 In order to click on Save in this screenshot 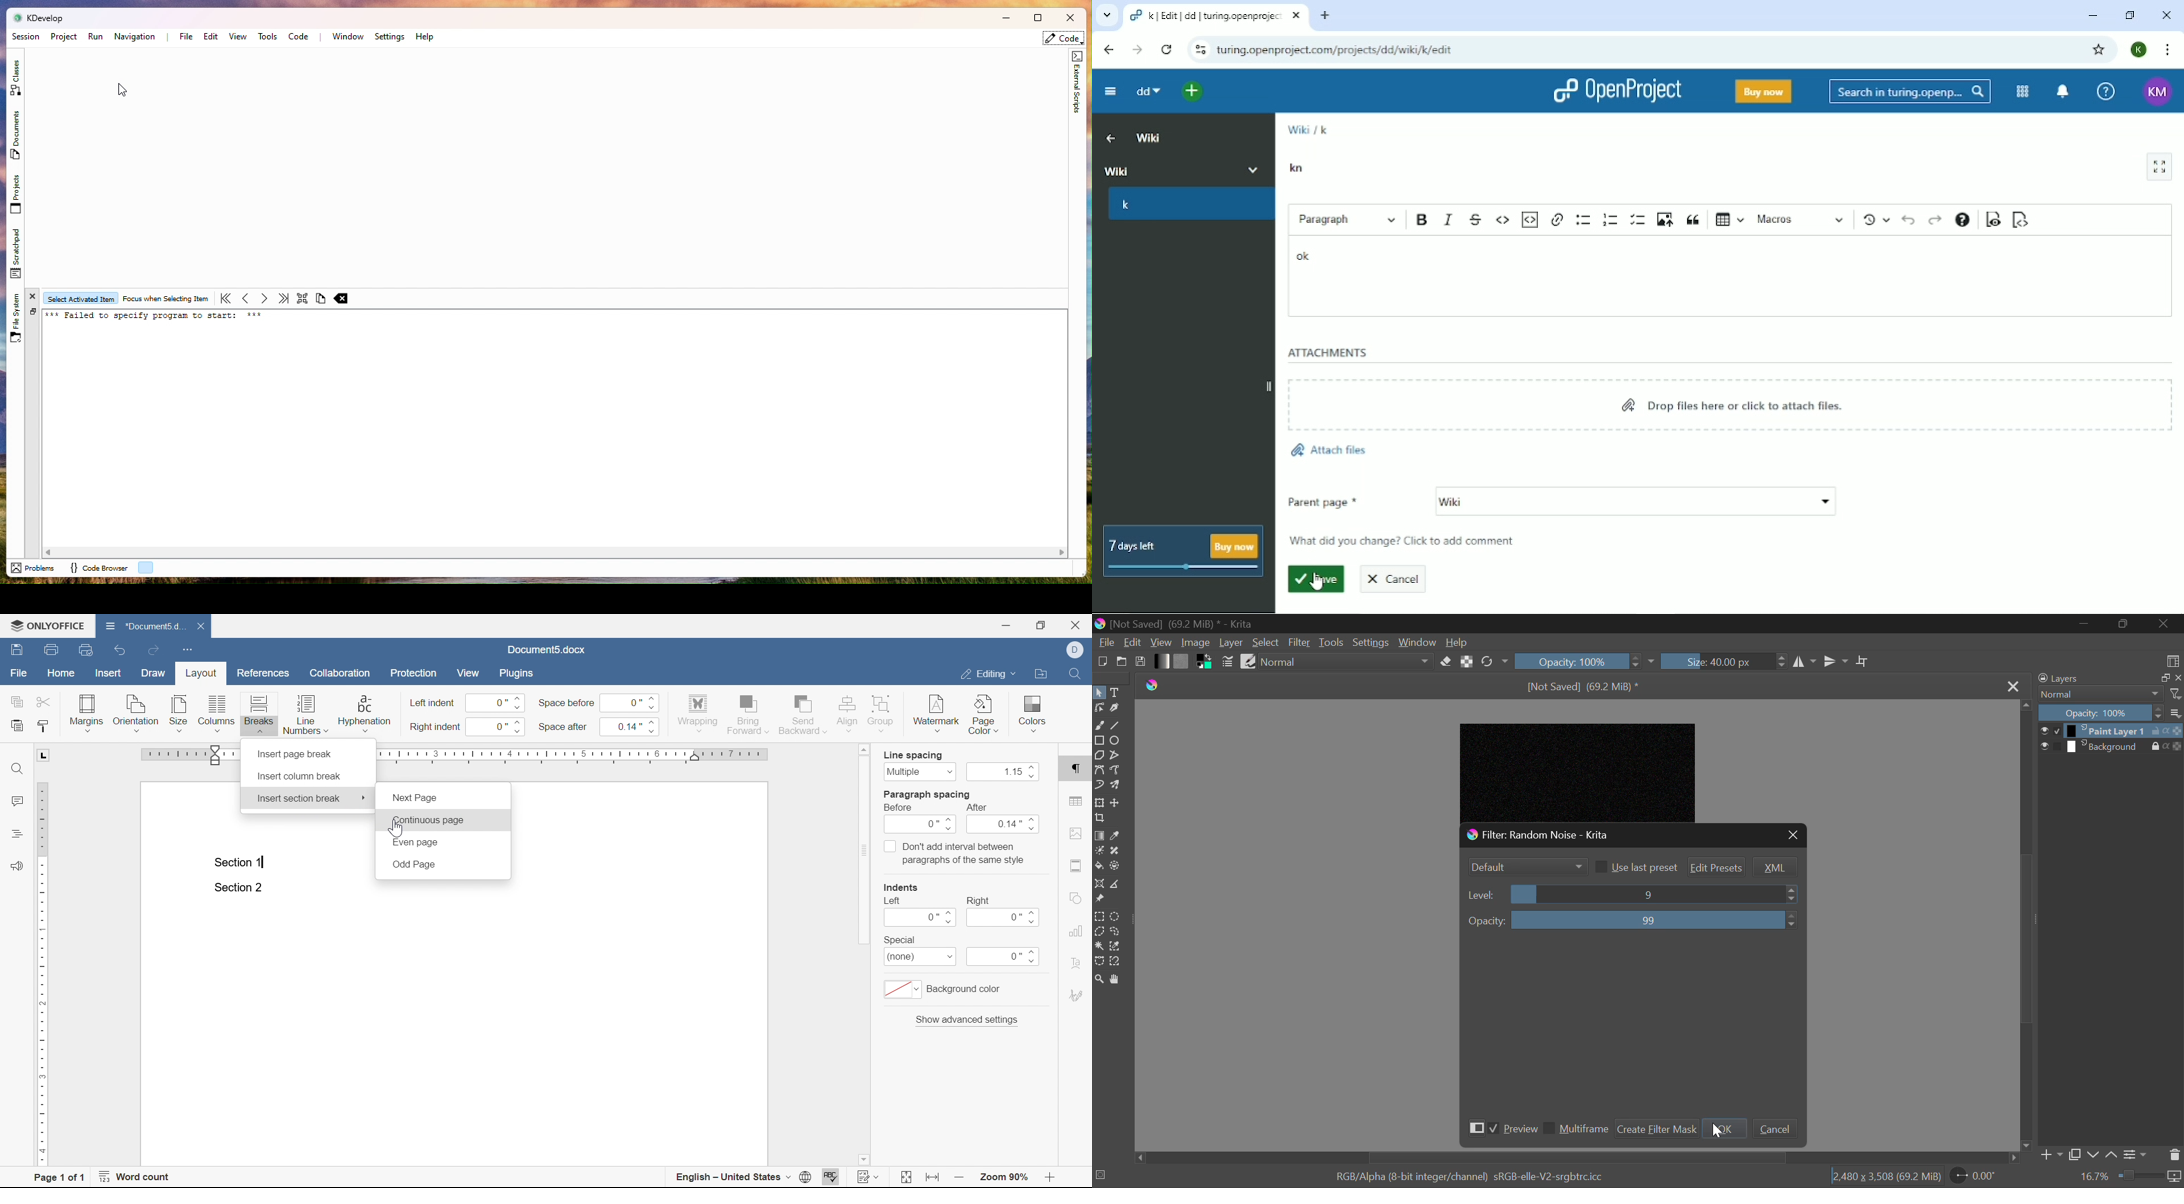, I will do `click(1141, 662)`.